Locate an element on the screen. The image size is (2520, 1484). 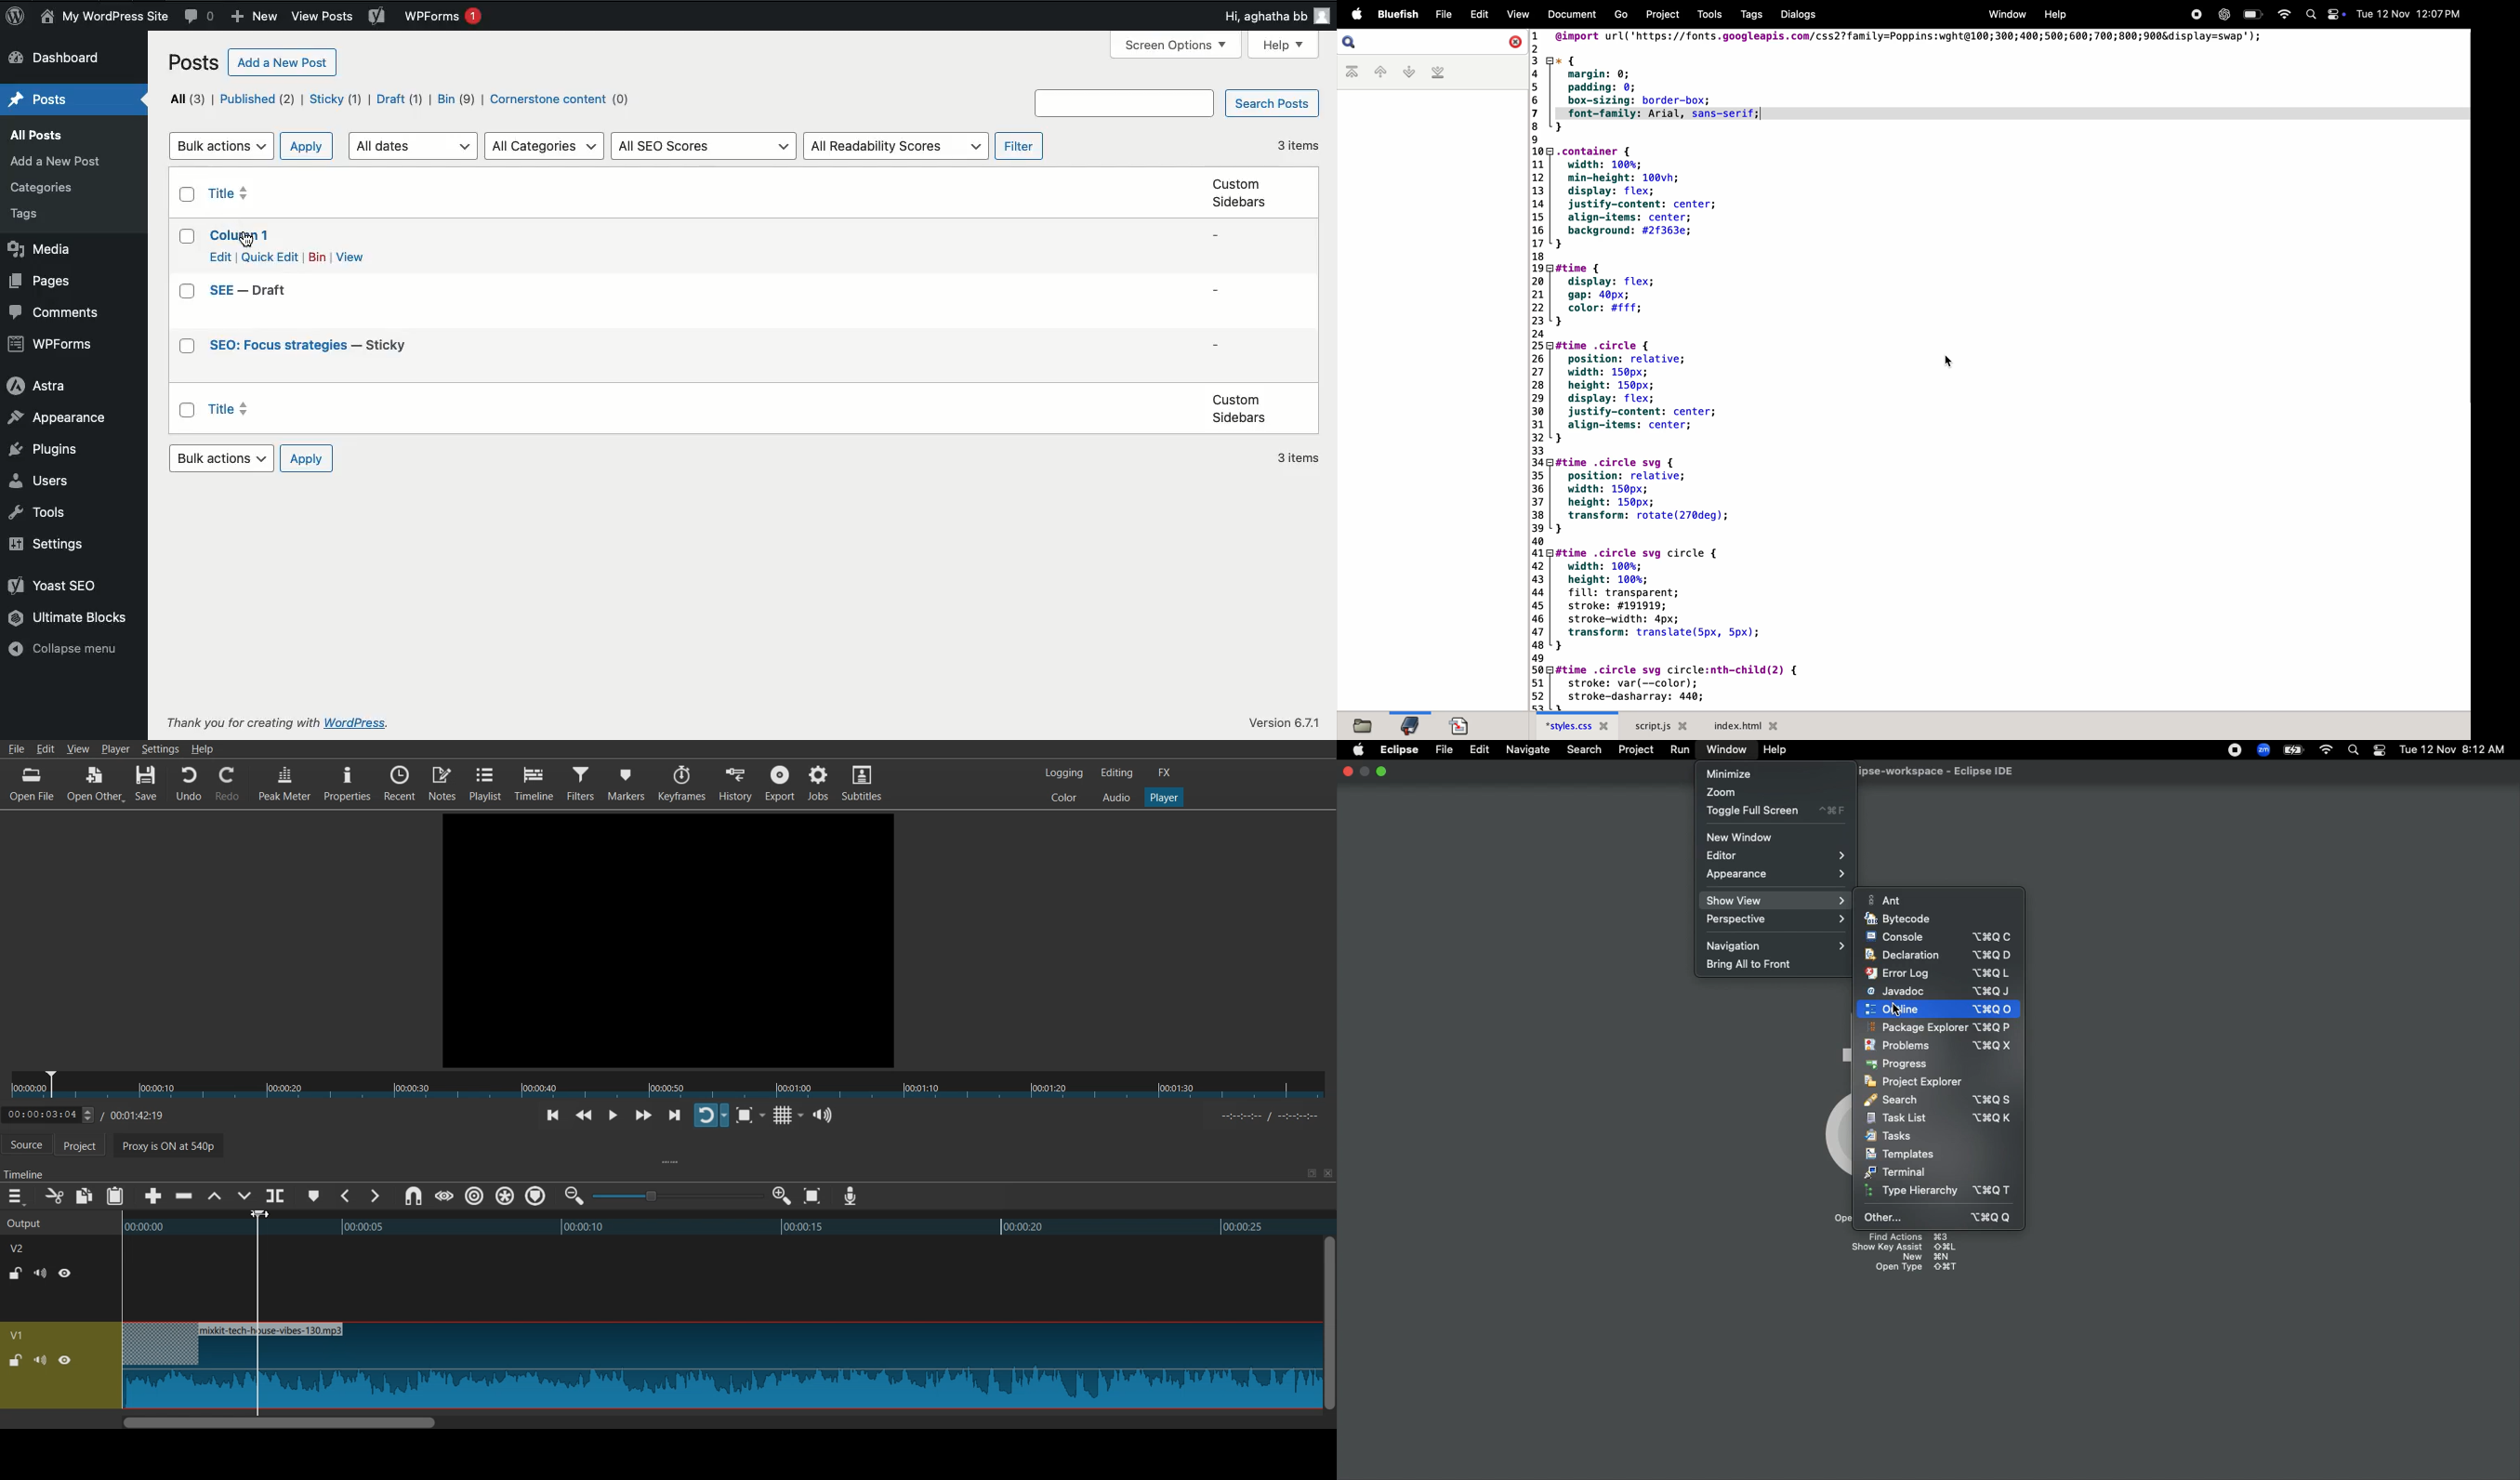
Append  is located at coordinates (154, 1197).